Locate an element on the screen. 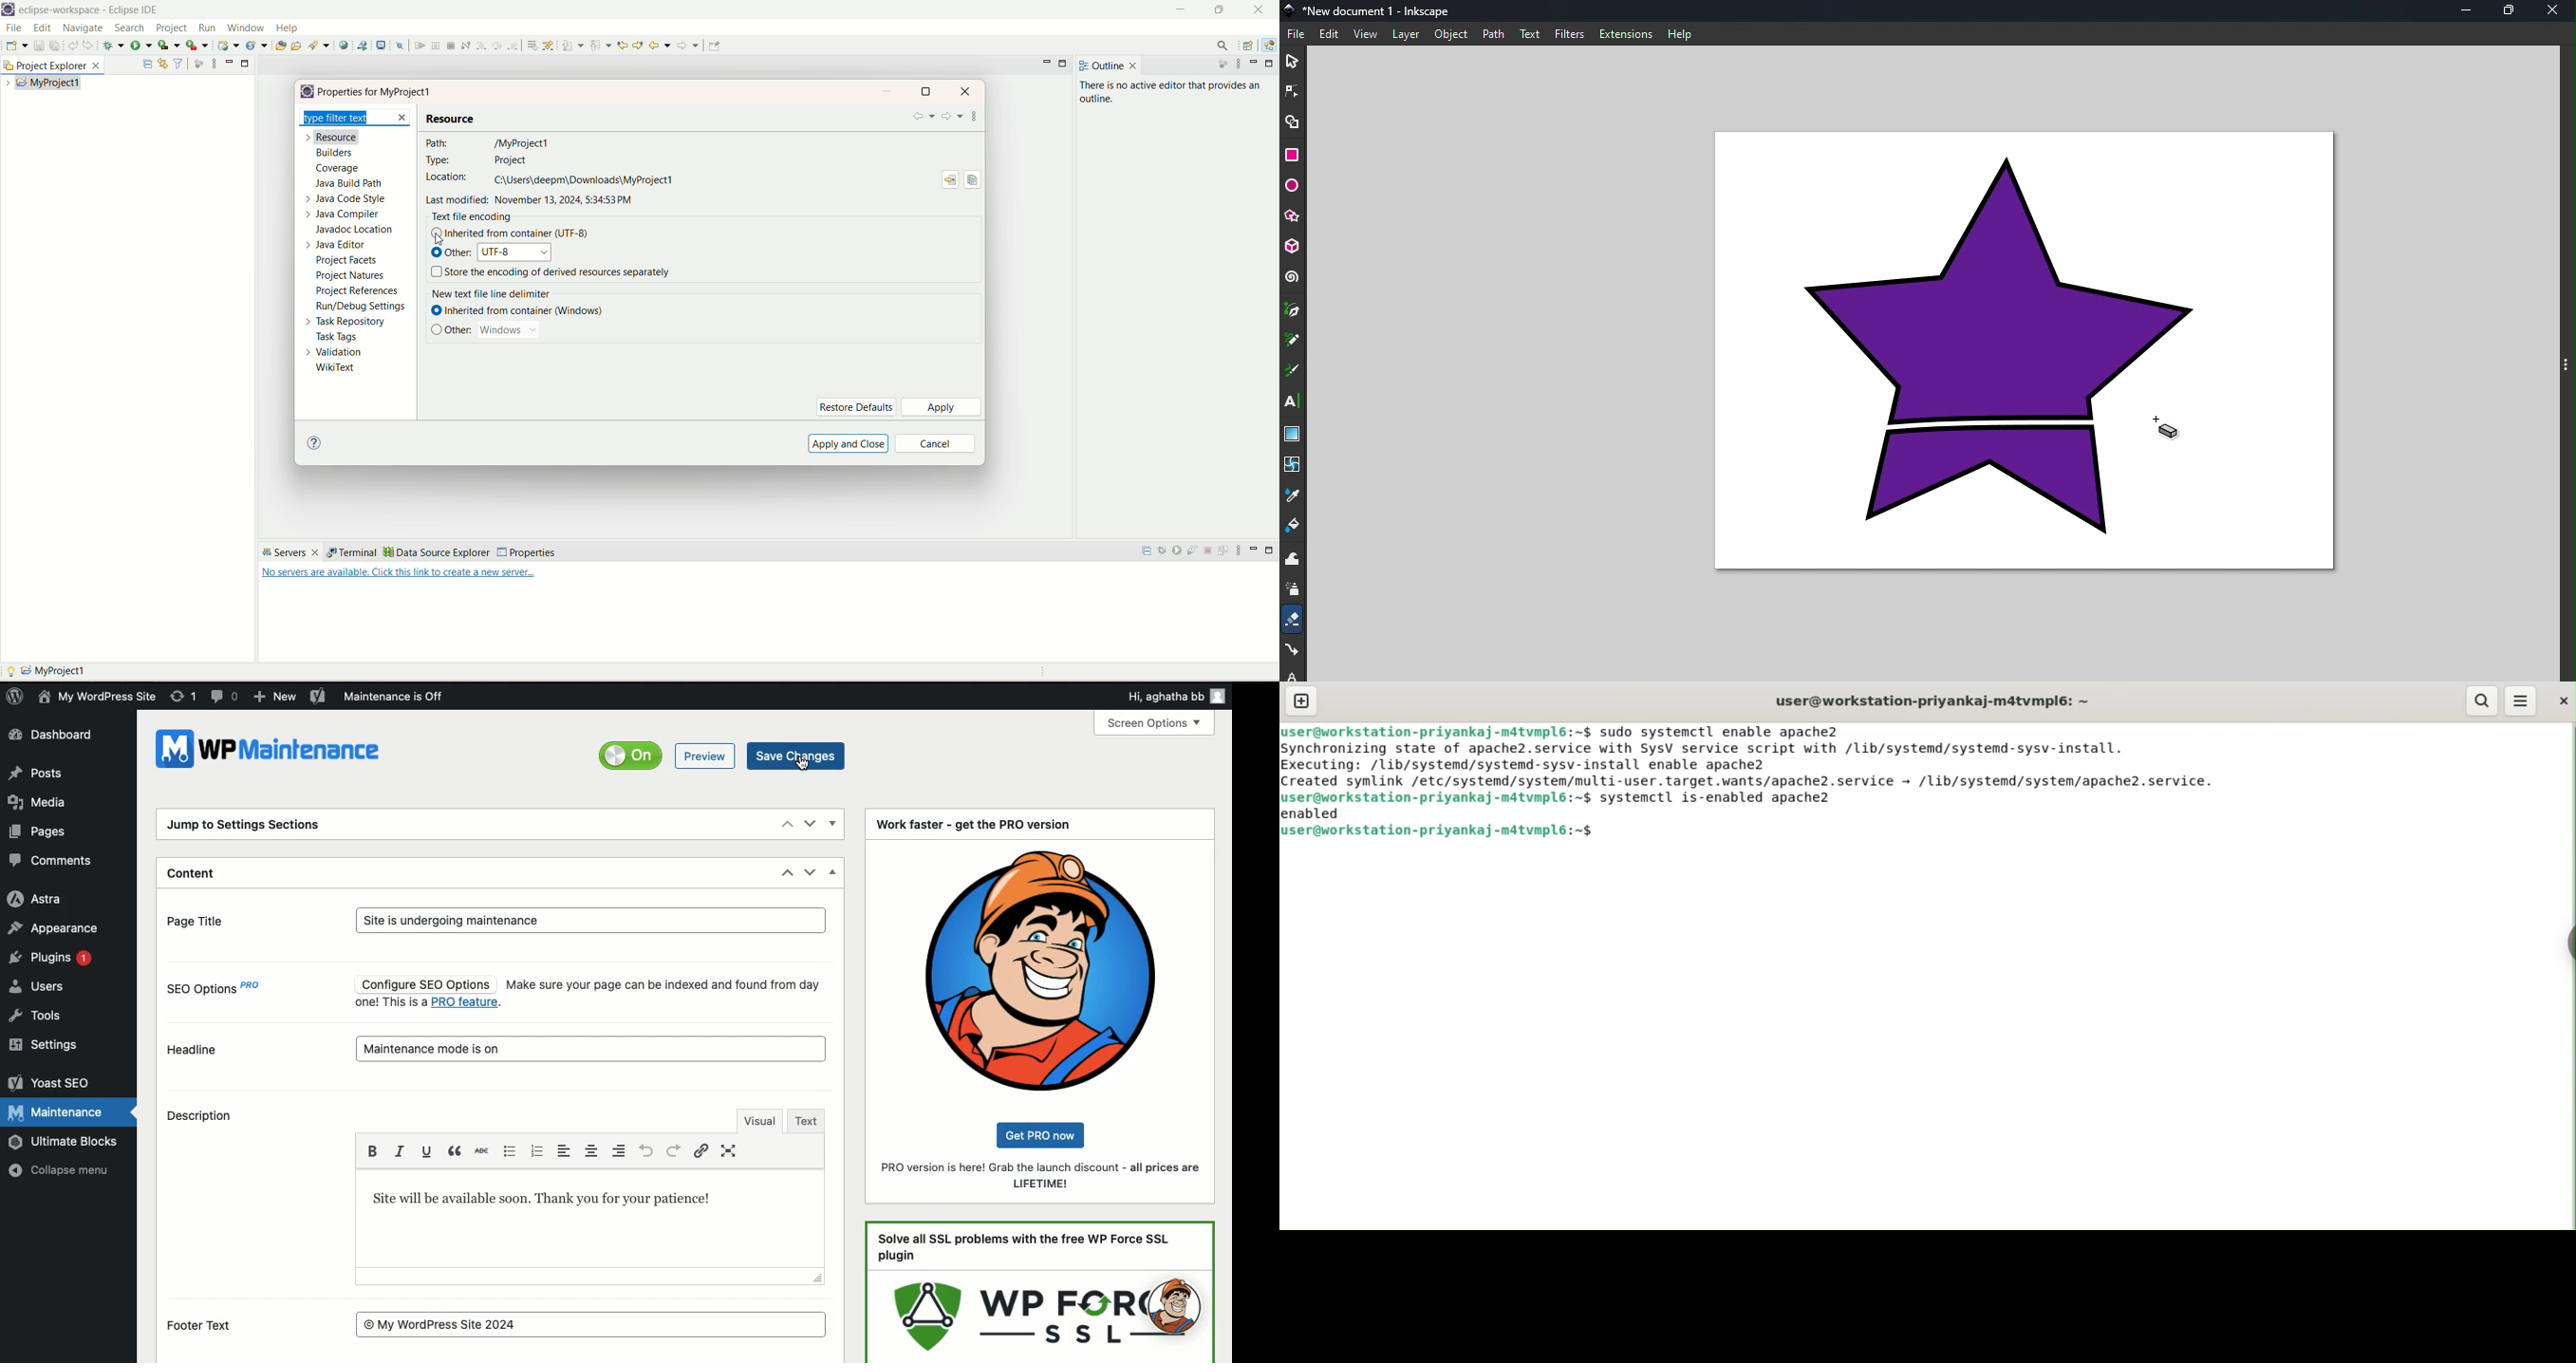 Image resolution: width=2576 pixels, height=1372 pixels. user@workstation-priyankaj-m4tvmpl6:~ is located at coordinates (1930, 701).